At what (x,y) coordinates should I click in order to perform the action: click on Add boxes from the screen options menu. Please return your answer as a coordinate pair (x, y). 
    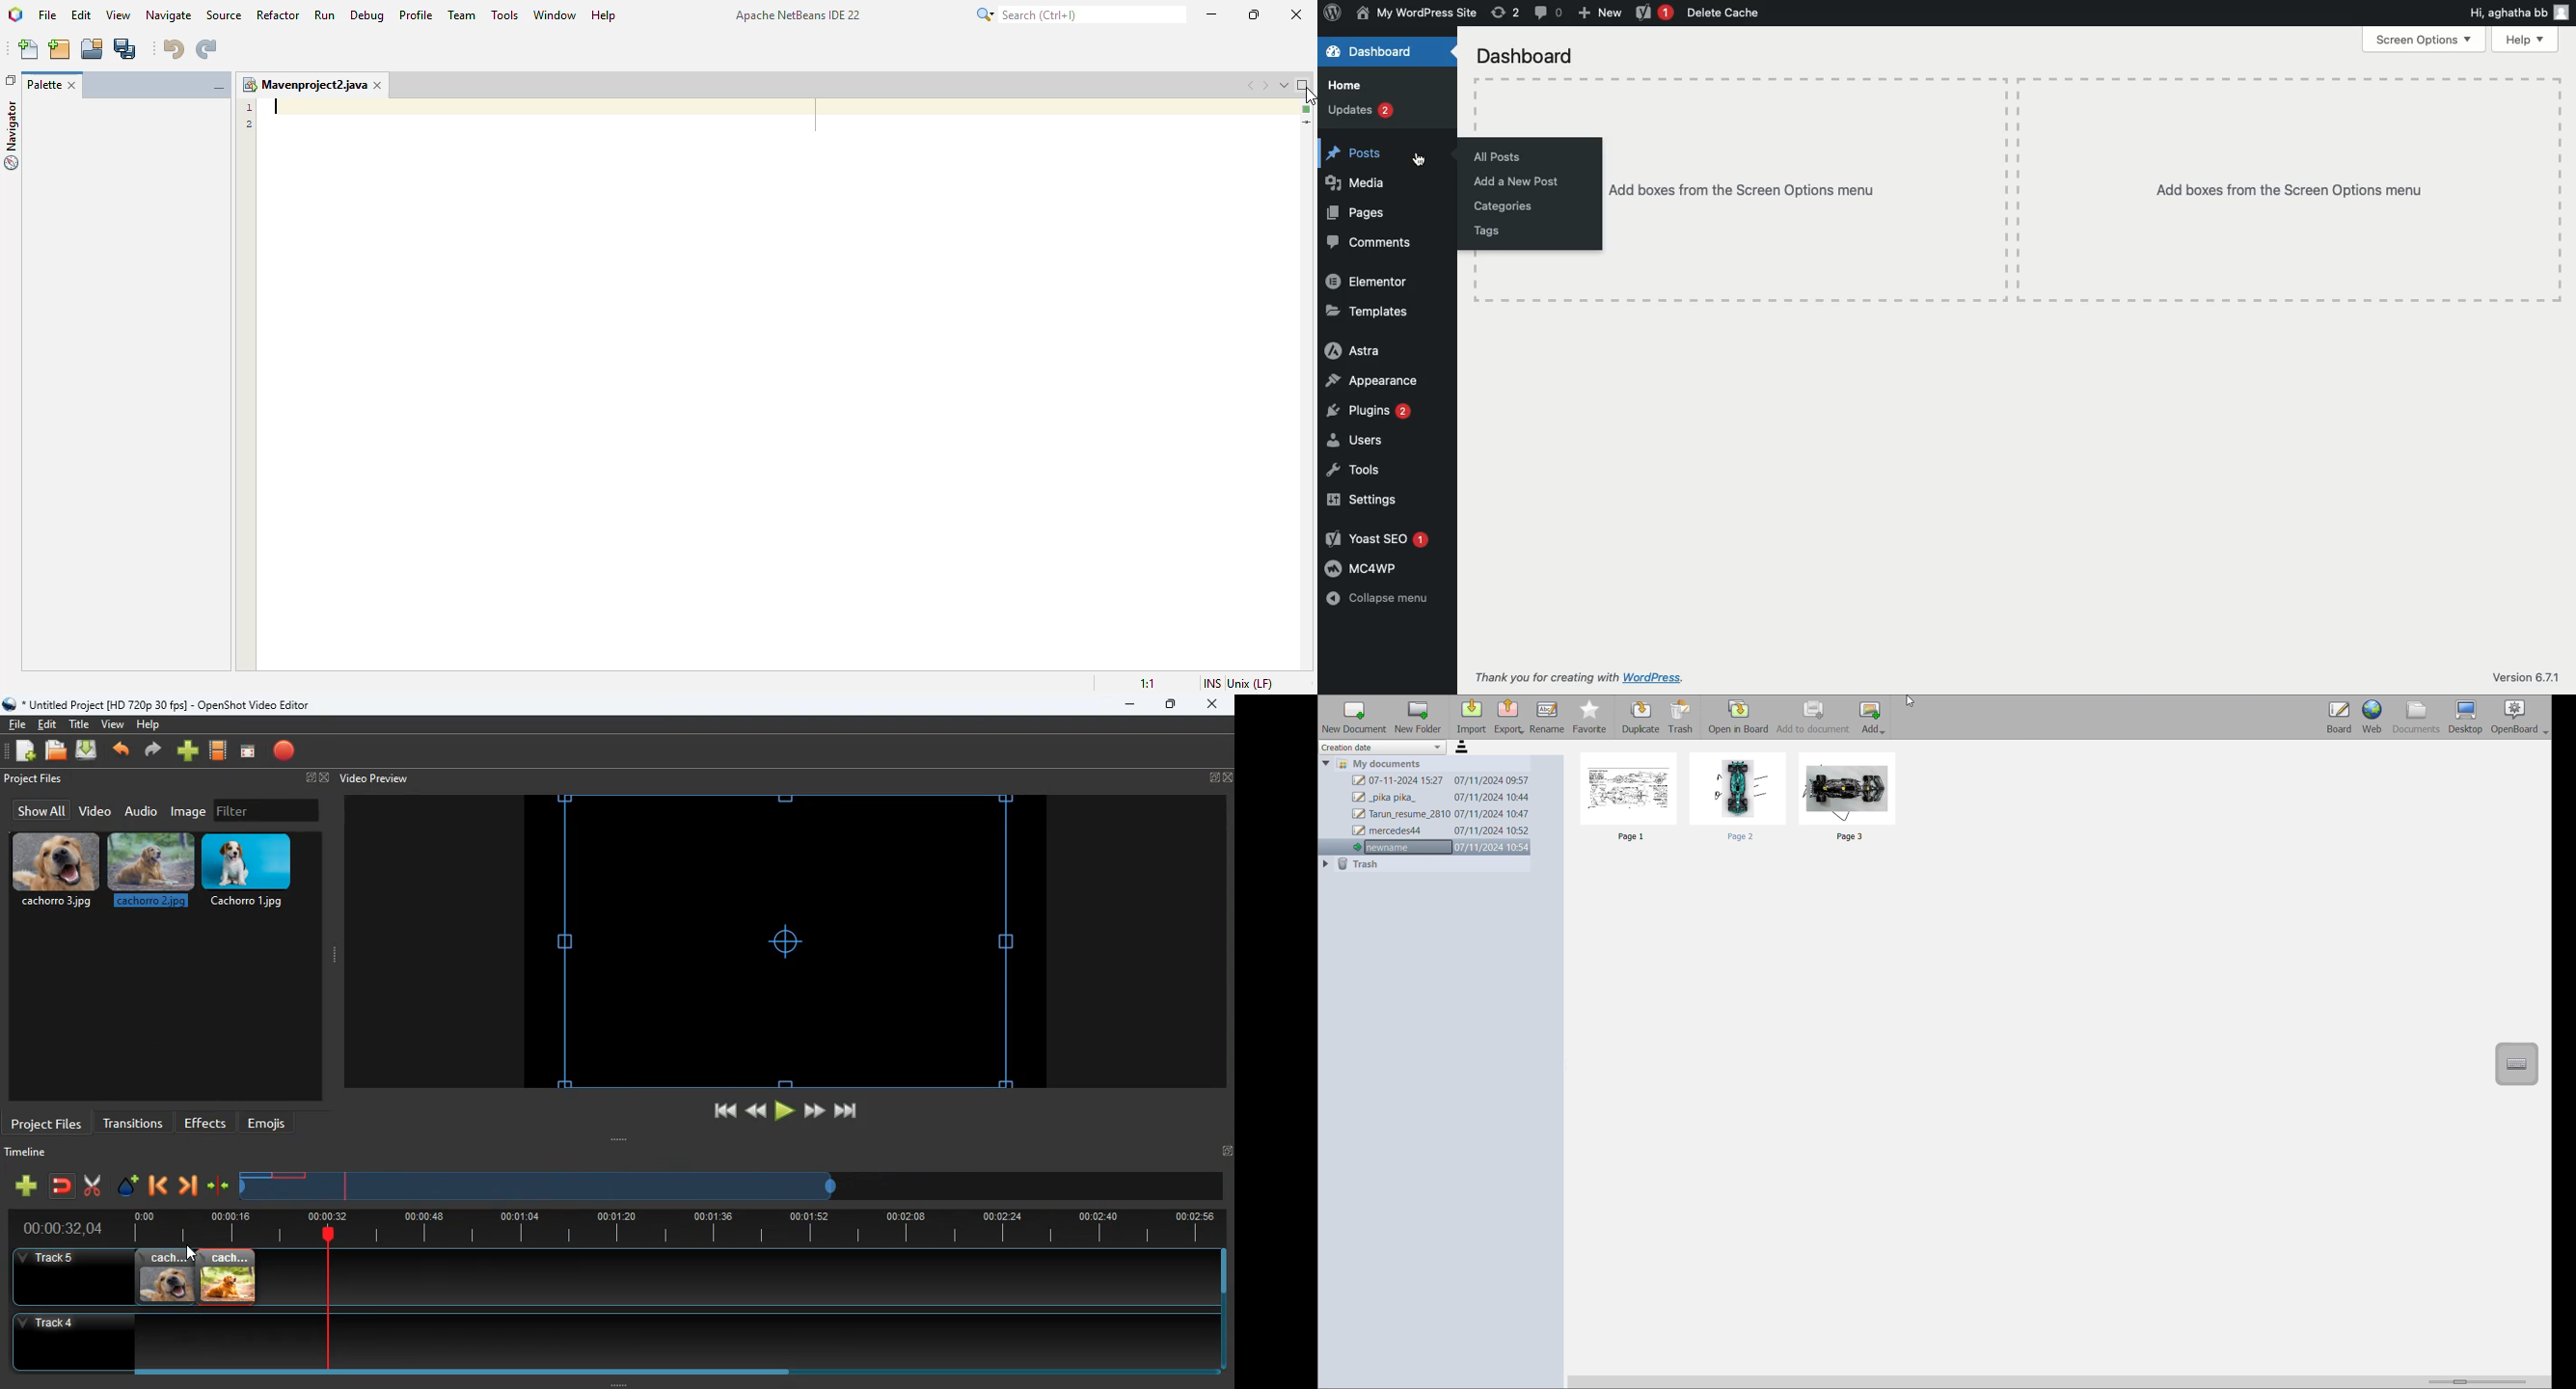
    Looking at the image, I should click on (2084, 190).